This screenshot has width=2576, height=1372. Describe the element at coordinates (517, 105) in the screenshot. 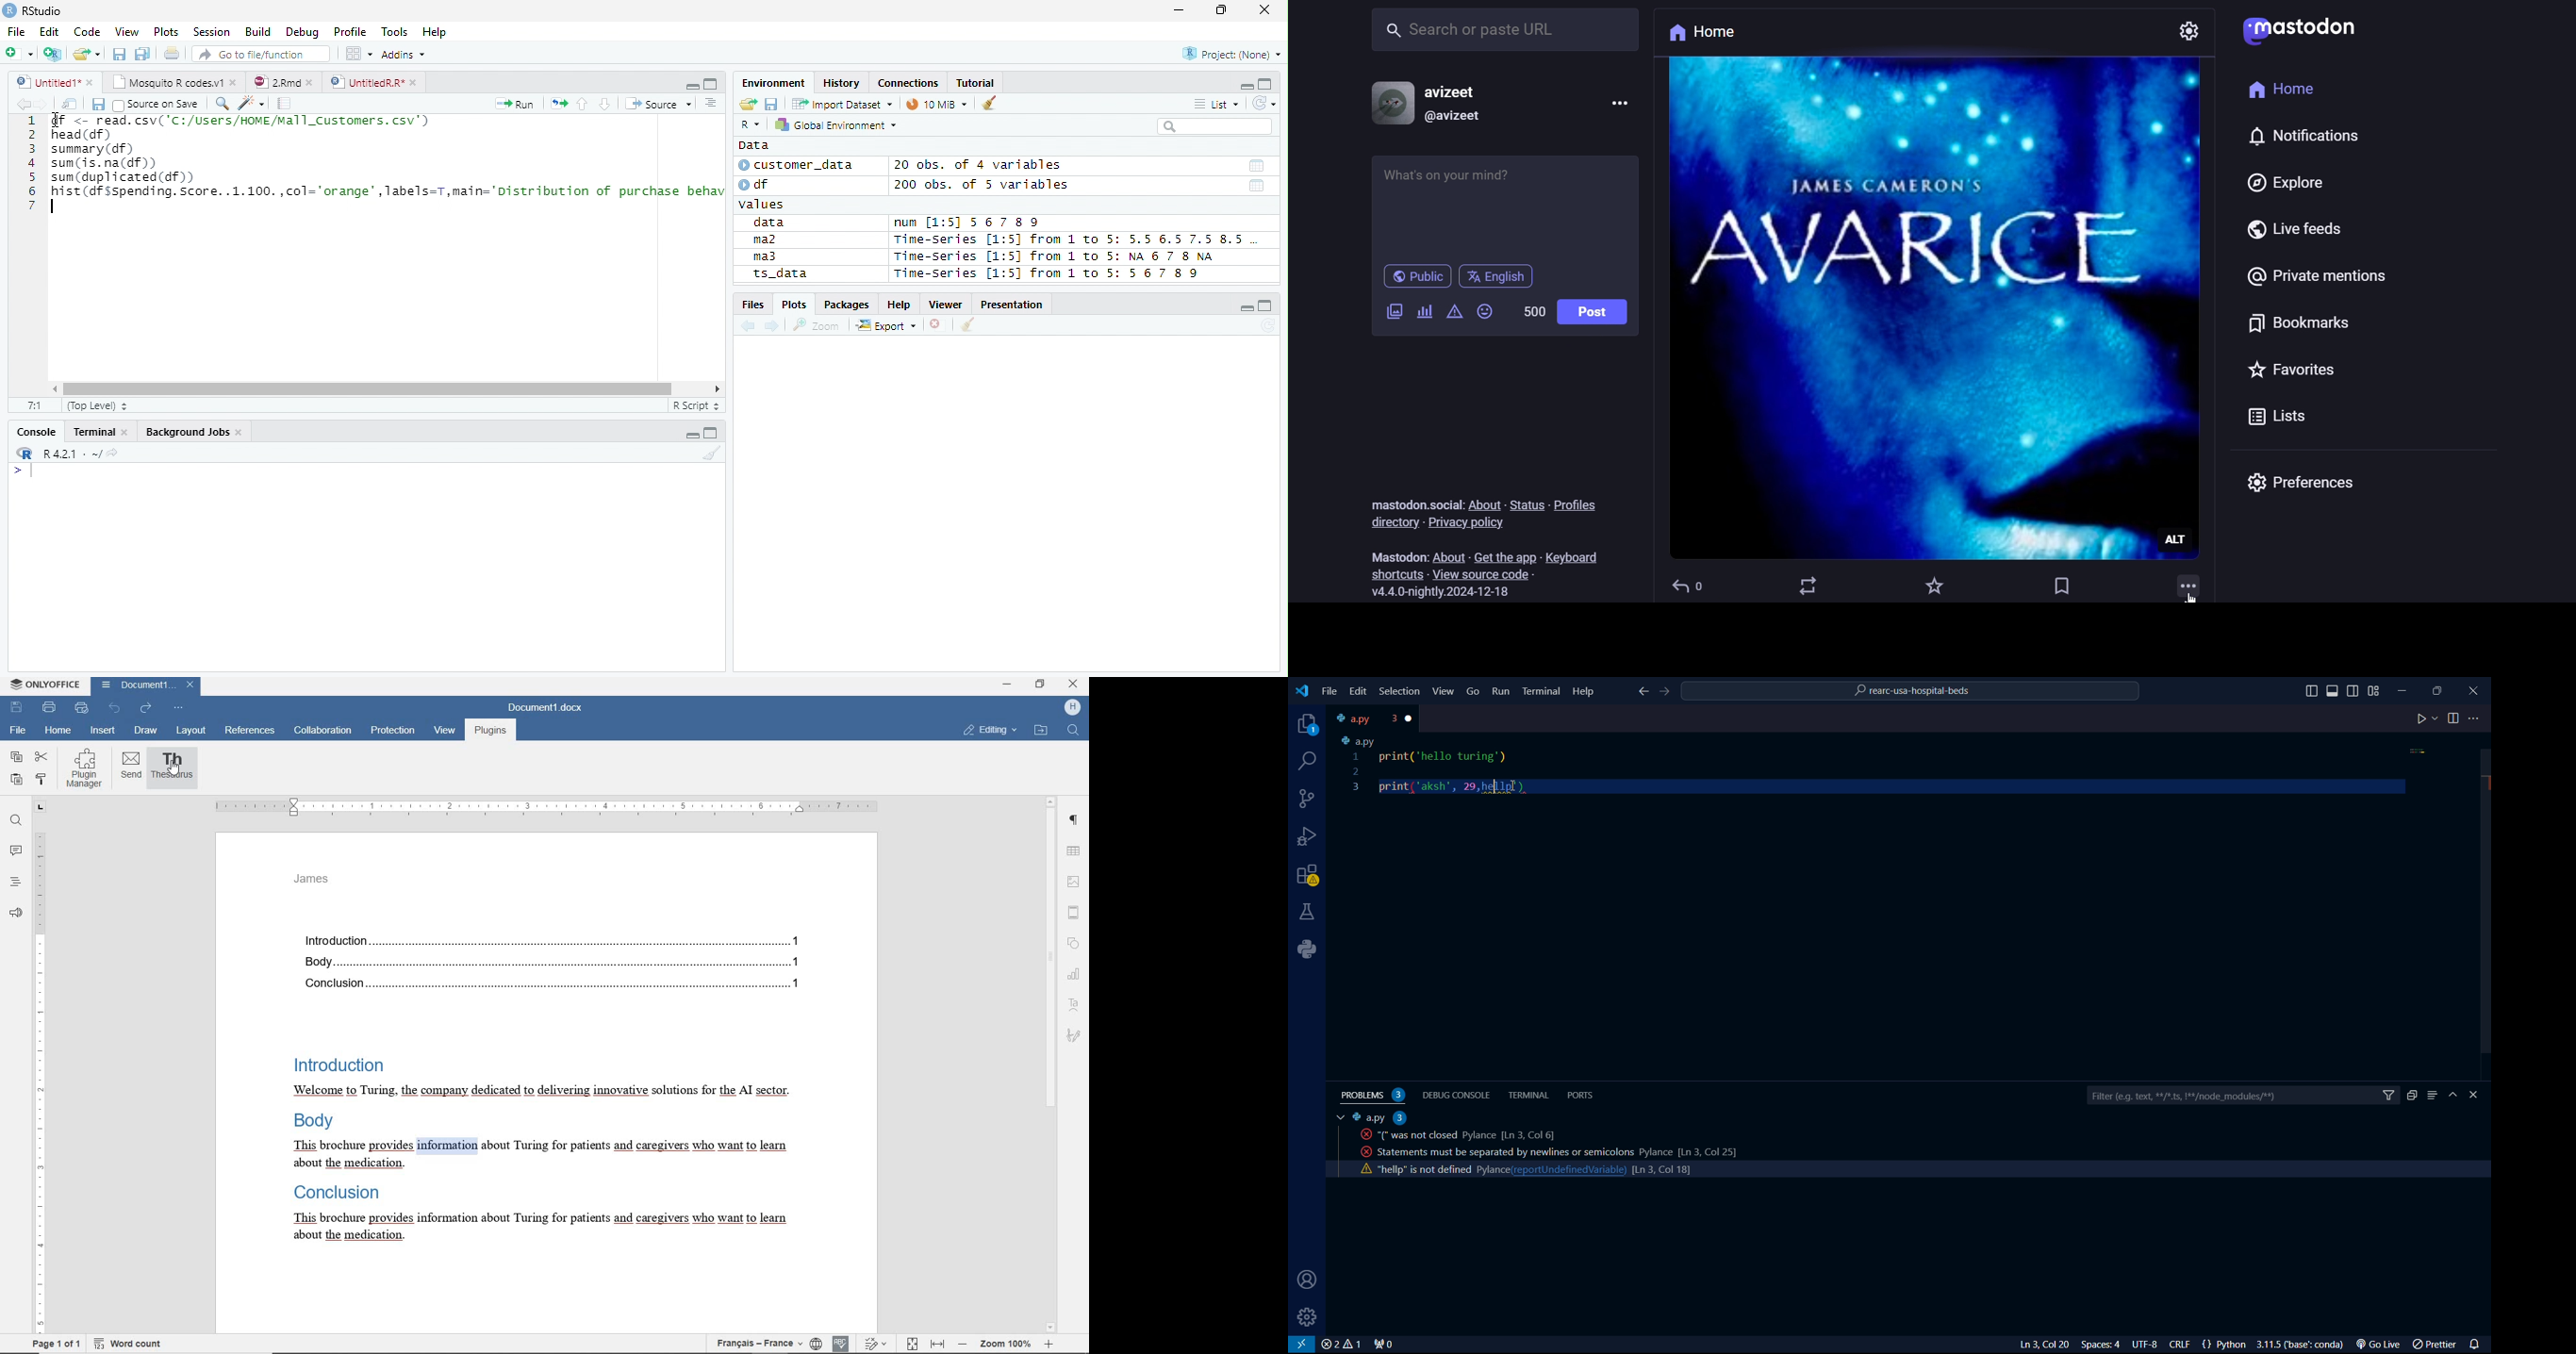

I see `Run` at that location.